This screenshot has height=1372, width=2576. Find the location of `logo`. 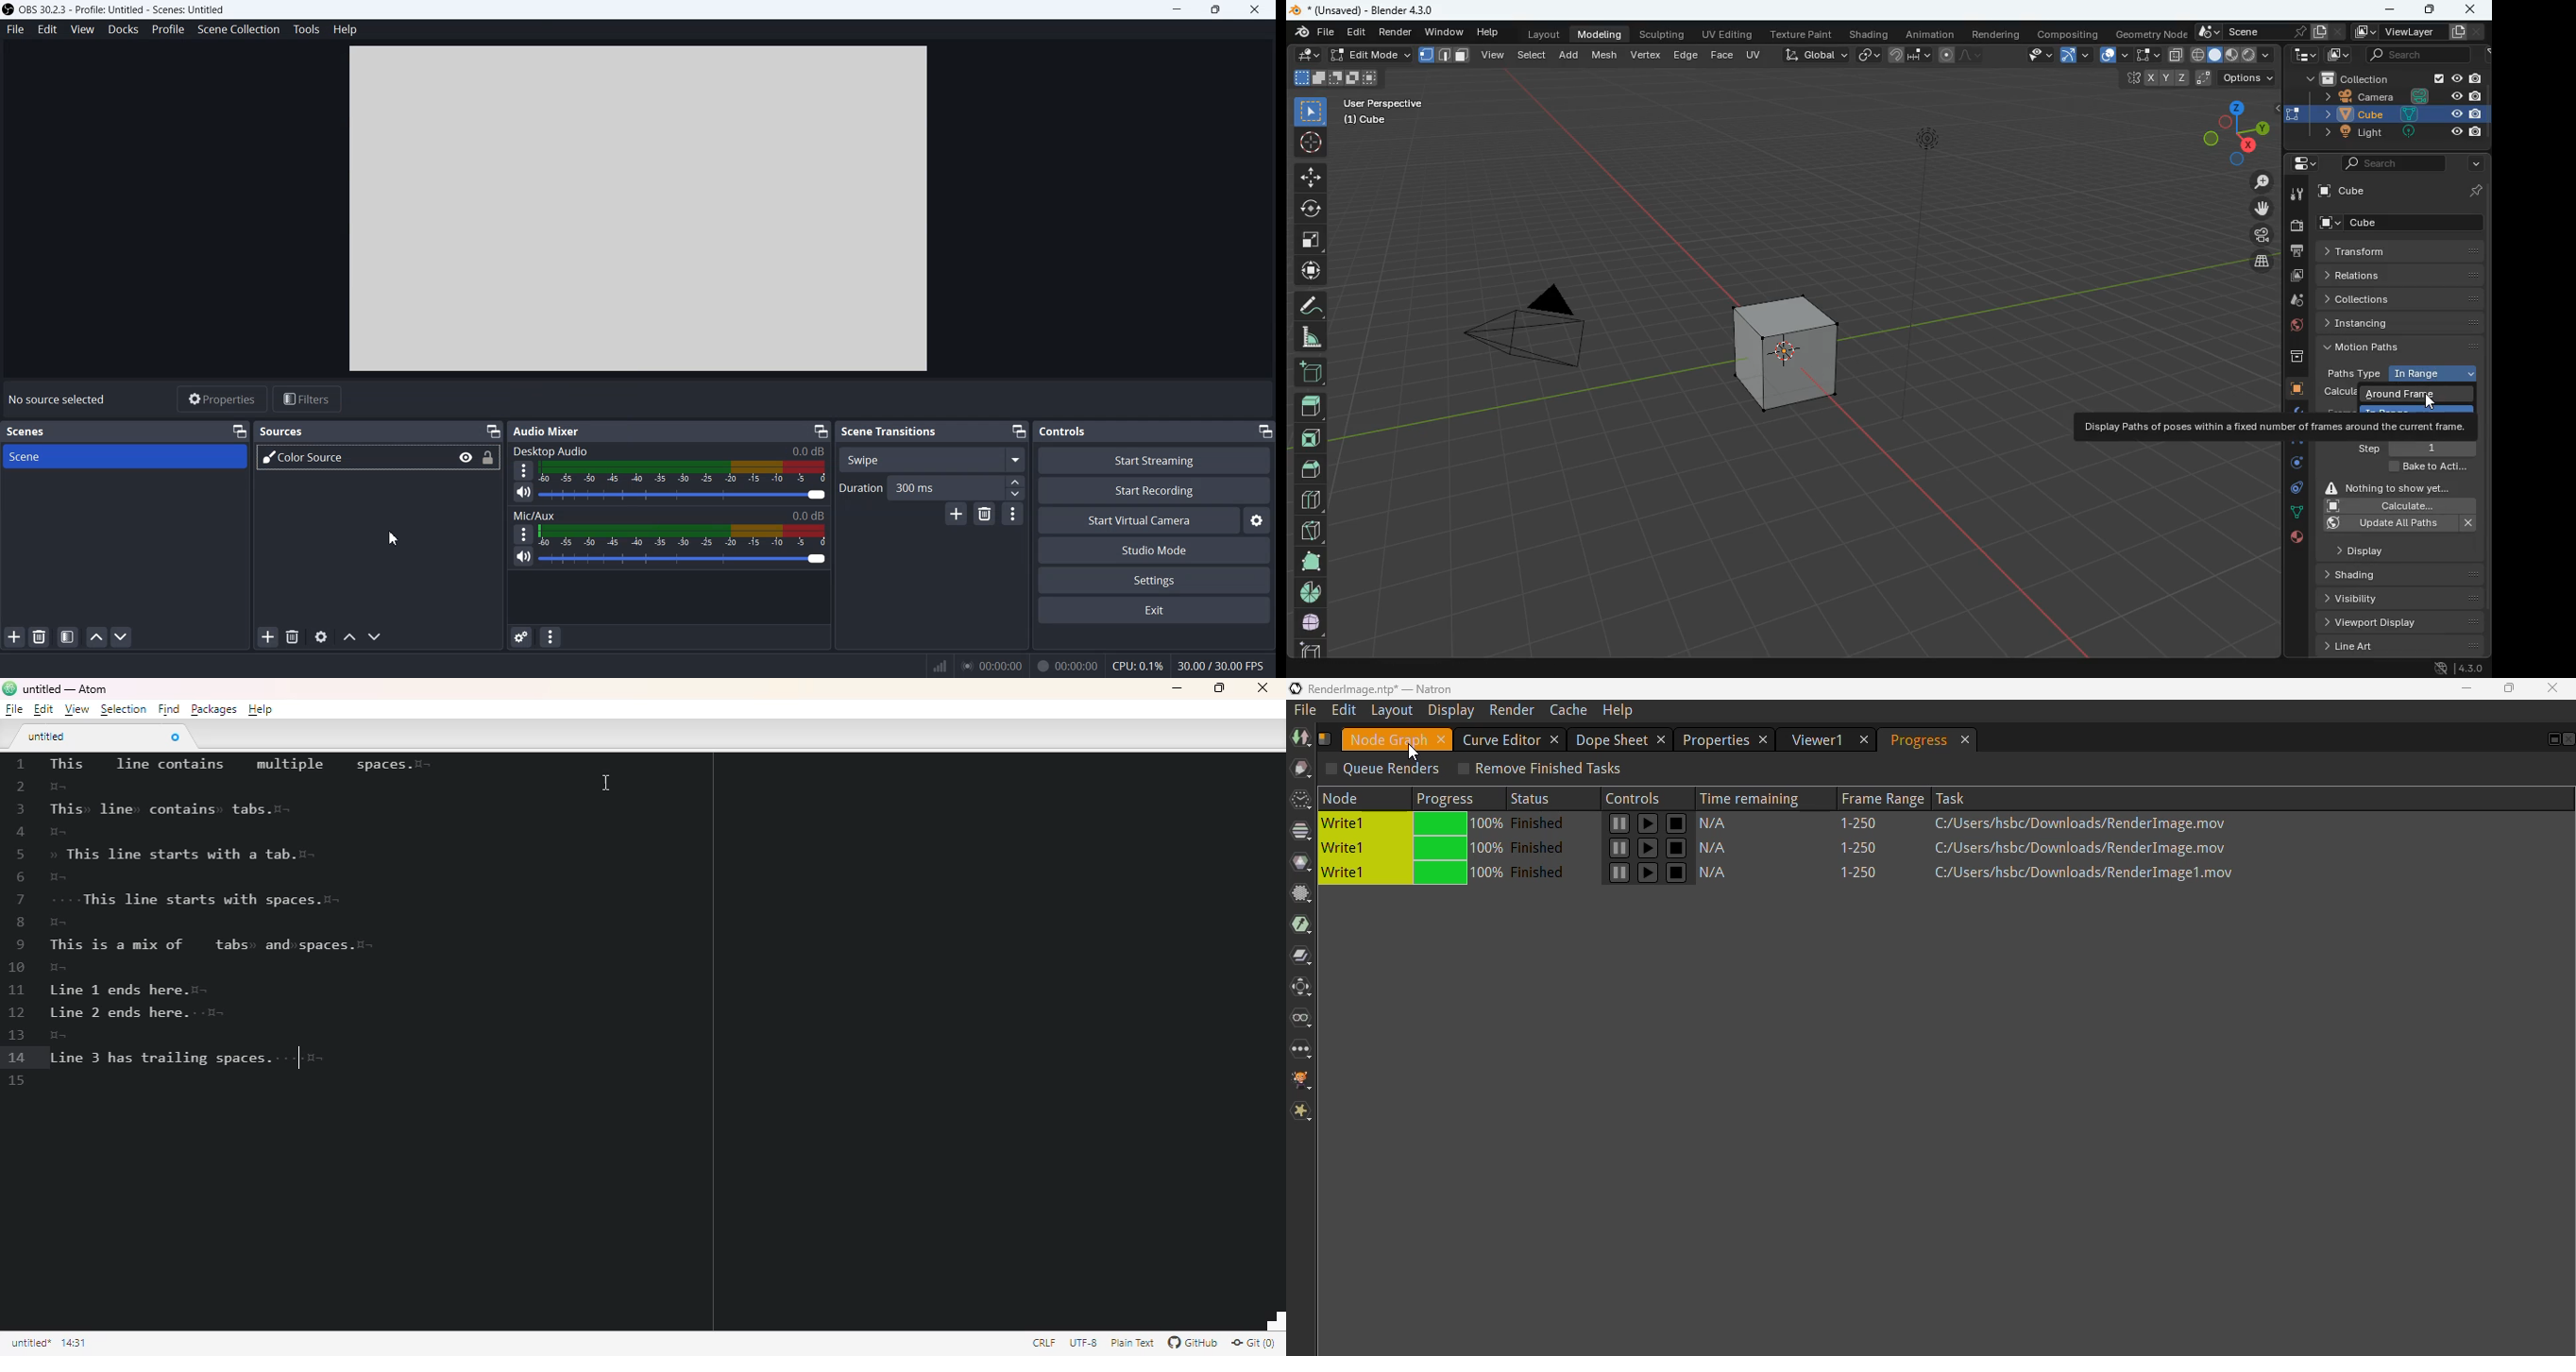

logo is located at coordinates (9, 687).